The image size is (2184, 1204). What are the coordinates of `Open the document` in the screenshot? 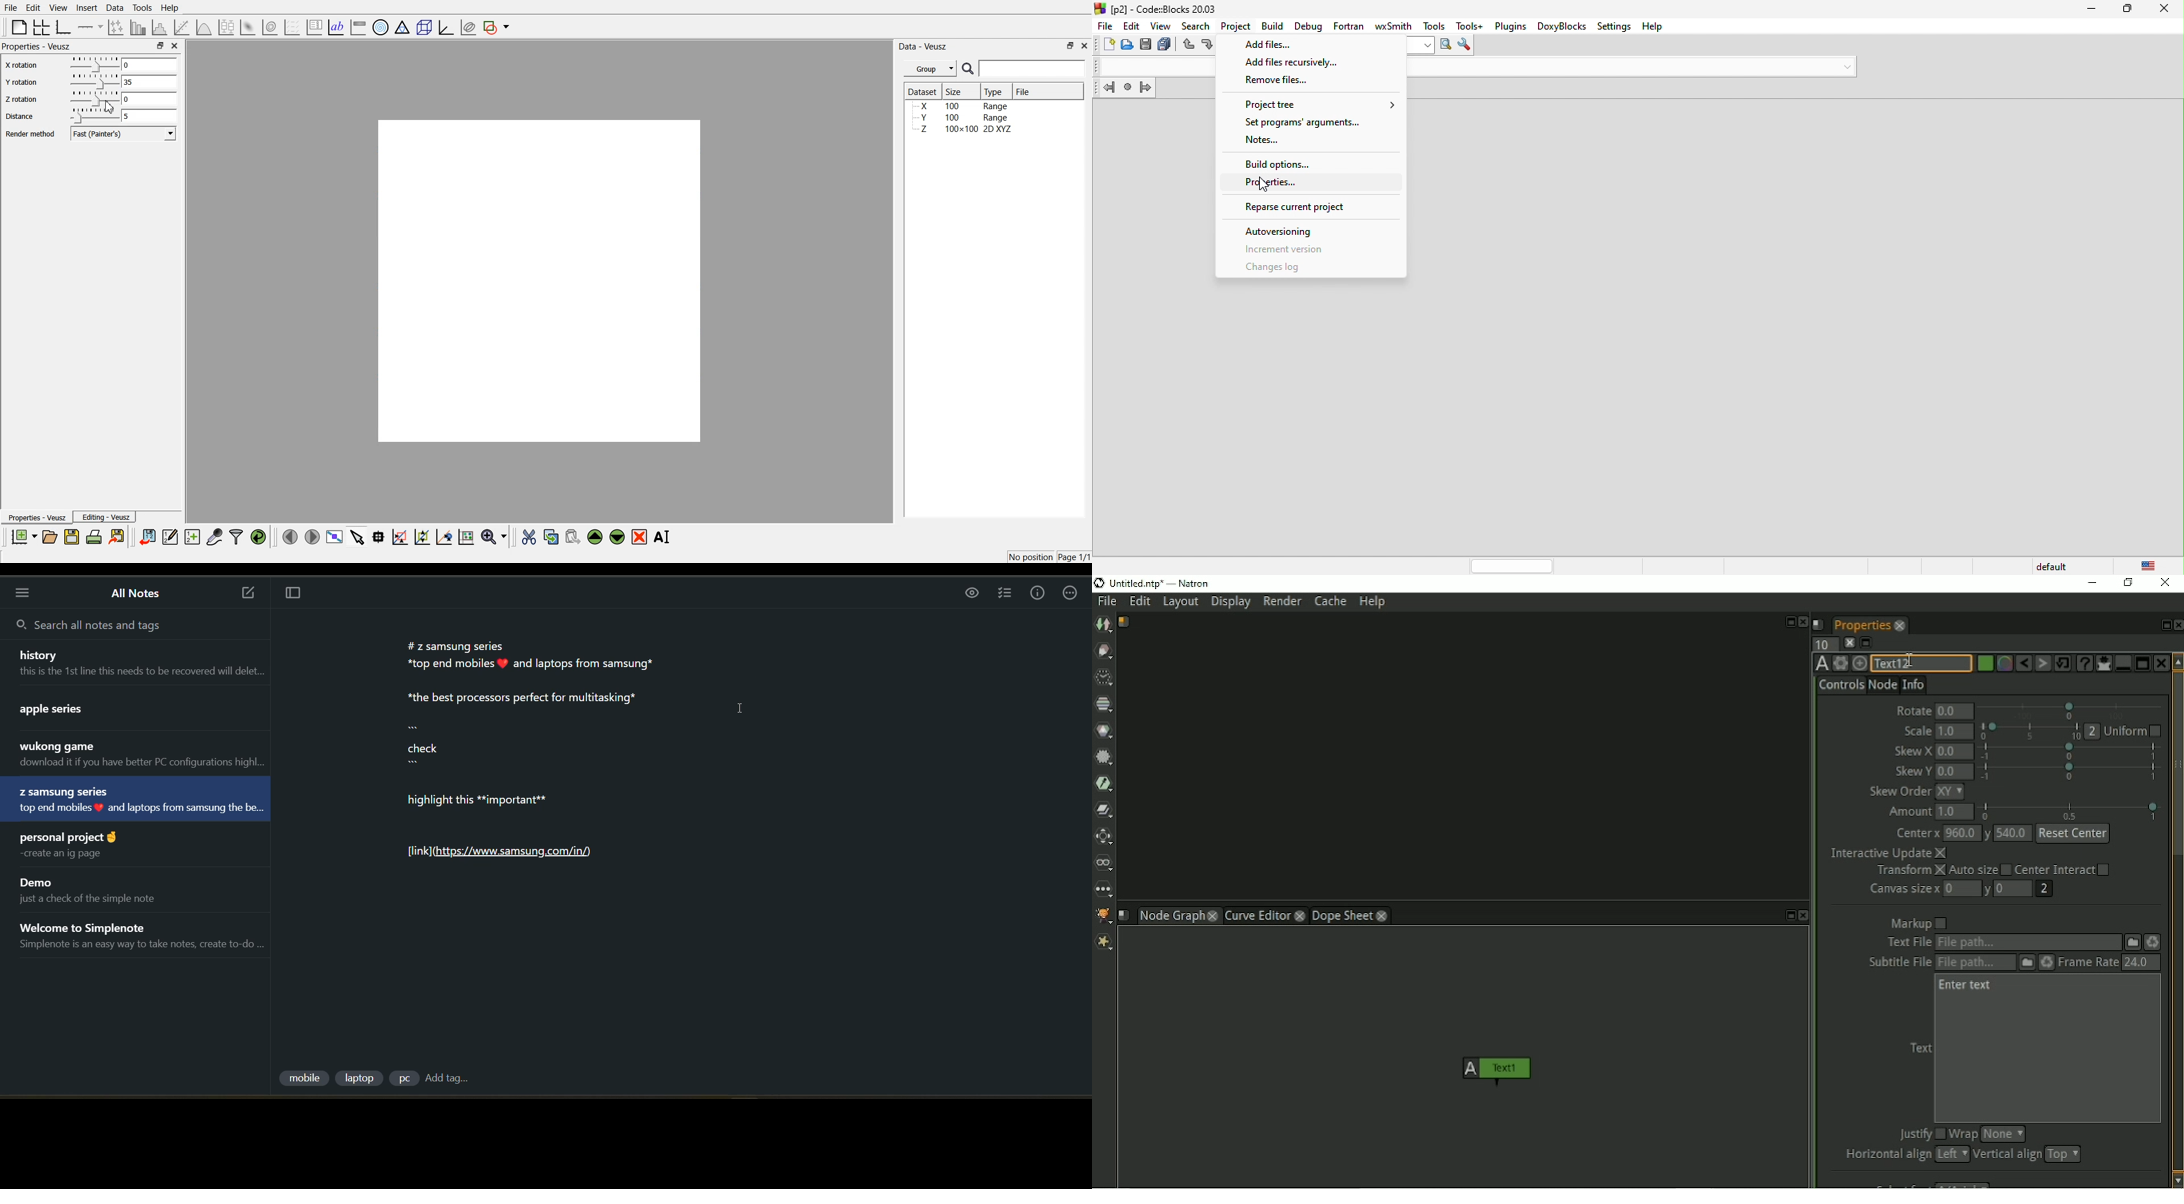 It's located at (49, 537).